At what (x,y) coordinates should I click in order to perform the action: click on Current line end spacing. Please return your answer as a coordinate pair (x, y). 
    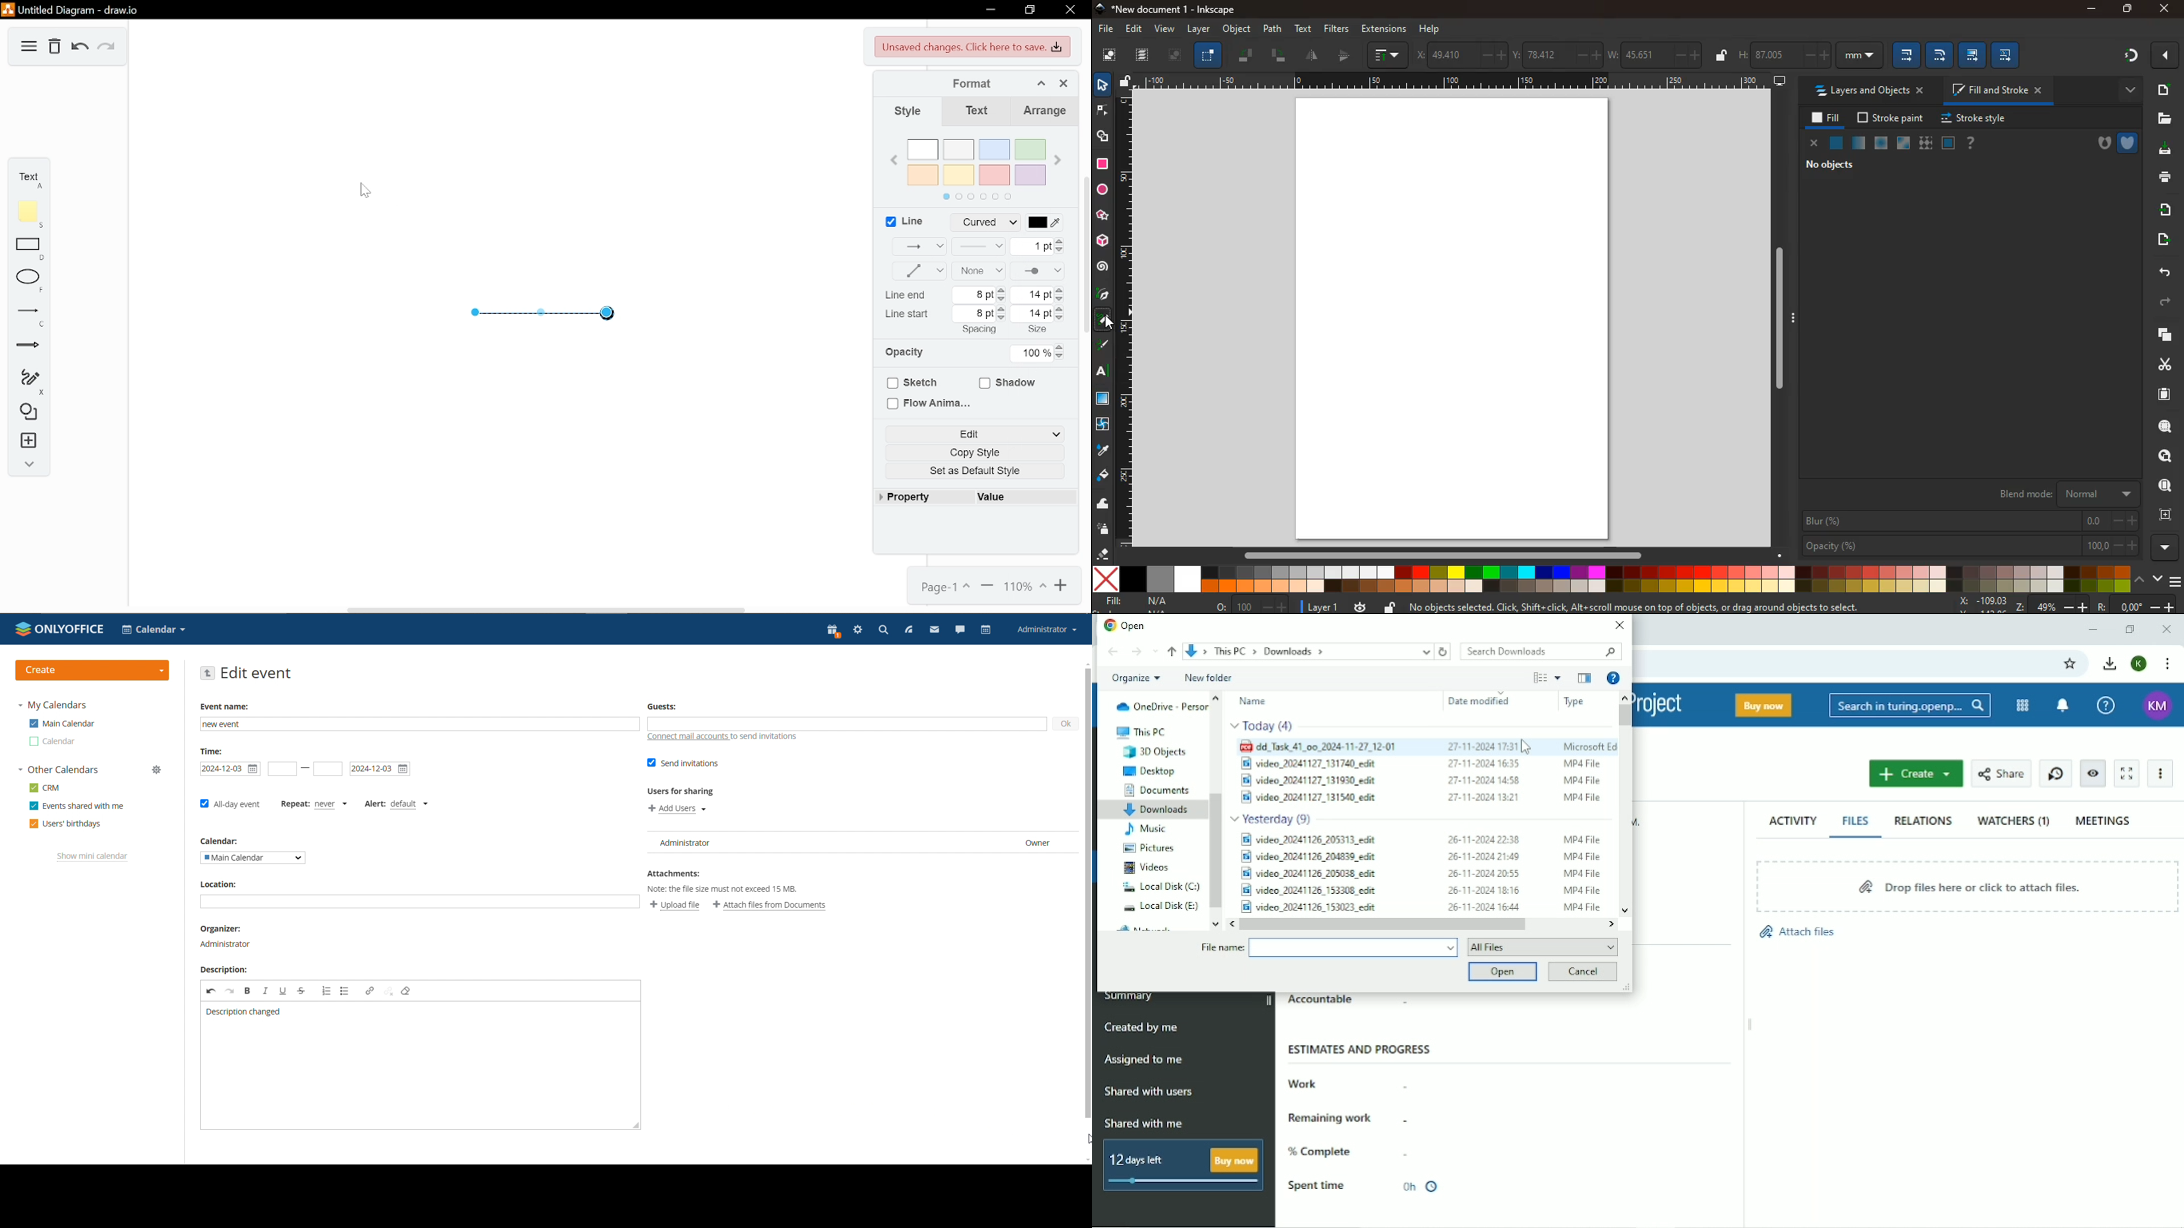
    Looking at the image, I should click on (972, 295).